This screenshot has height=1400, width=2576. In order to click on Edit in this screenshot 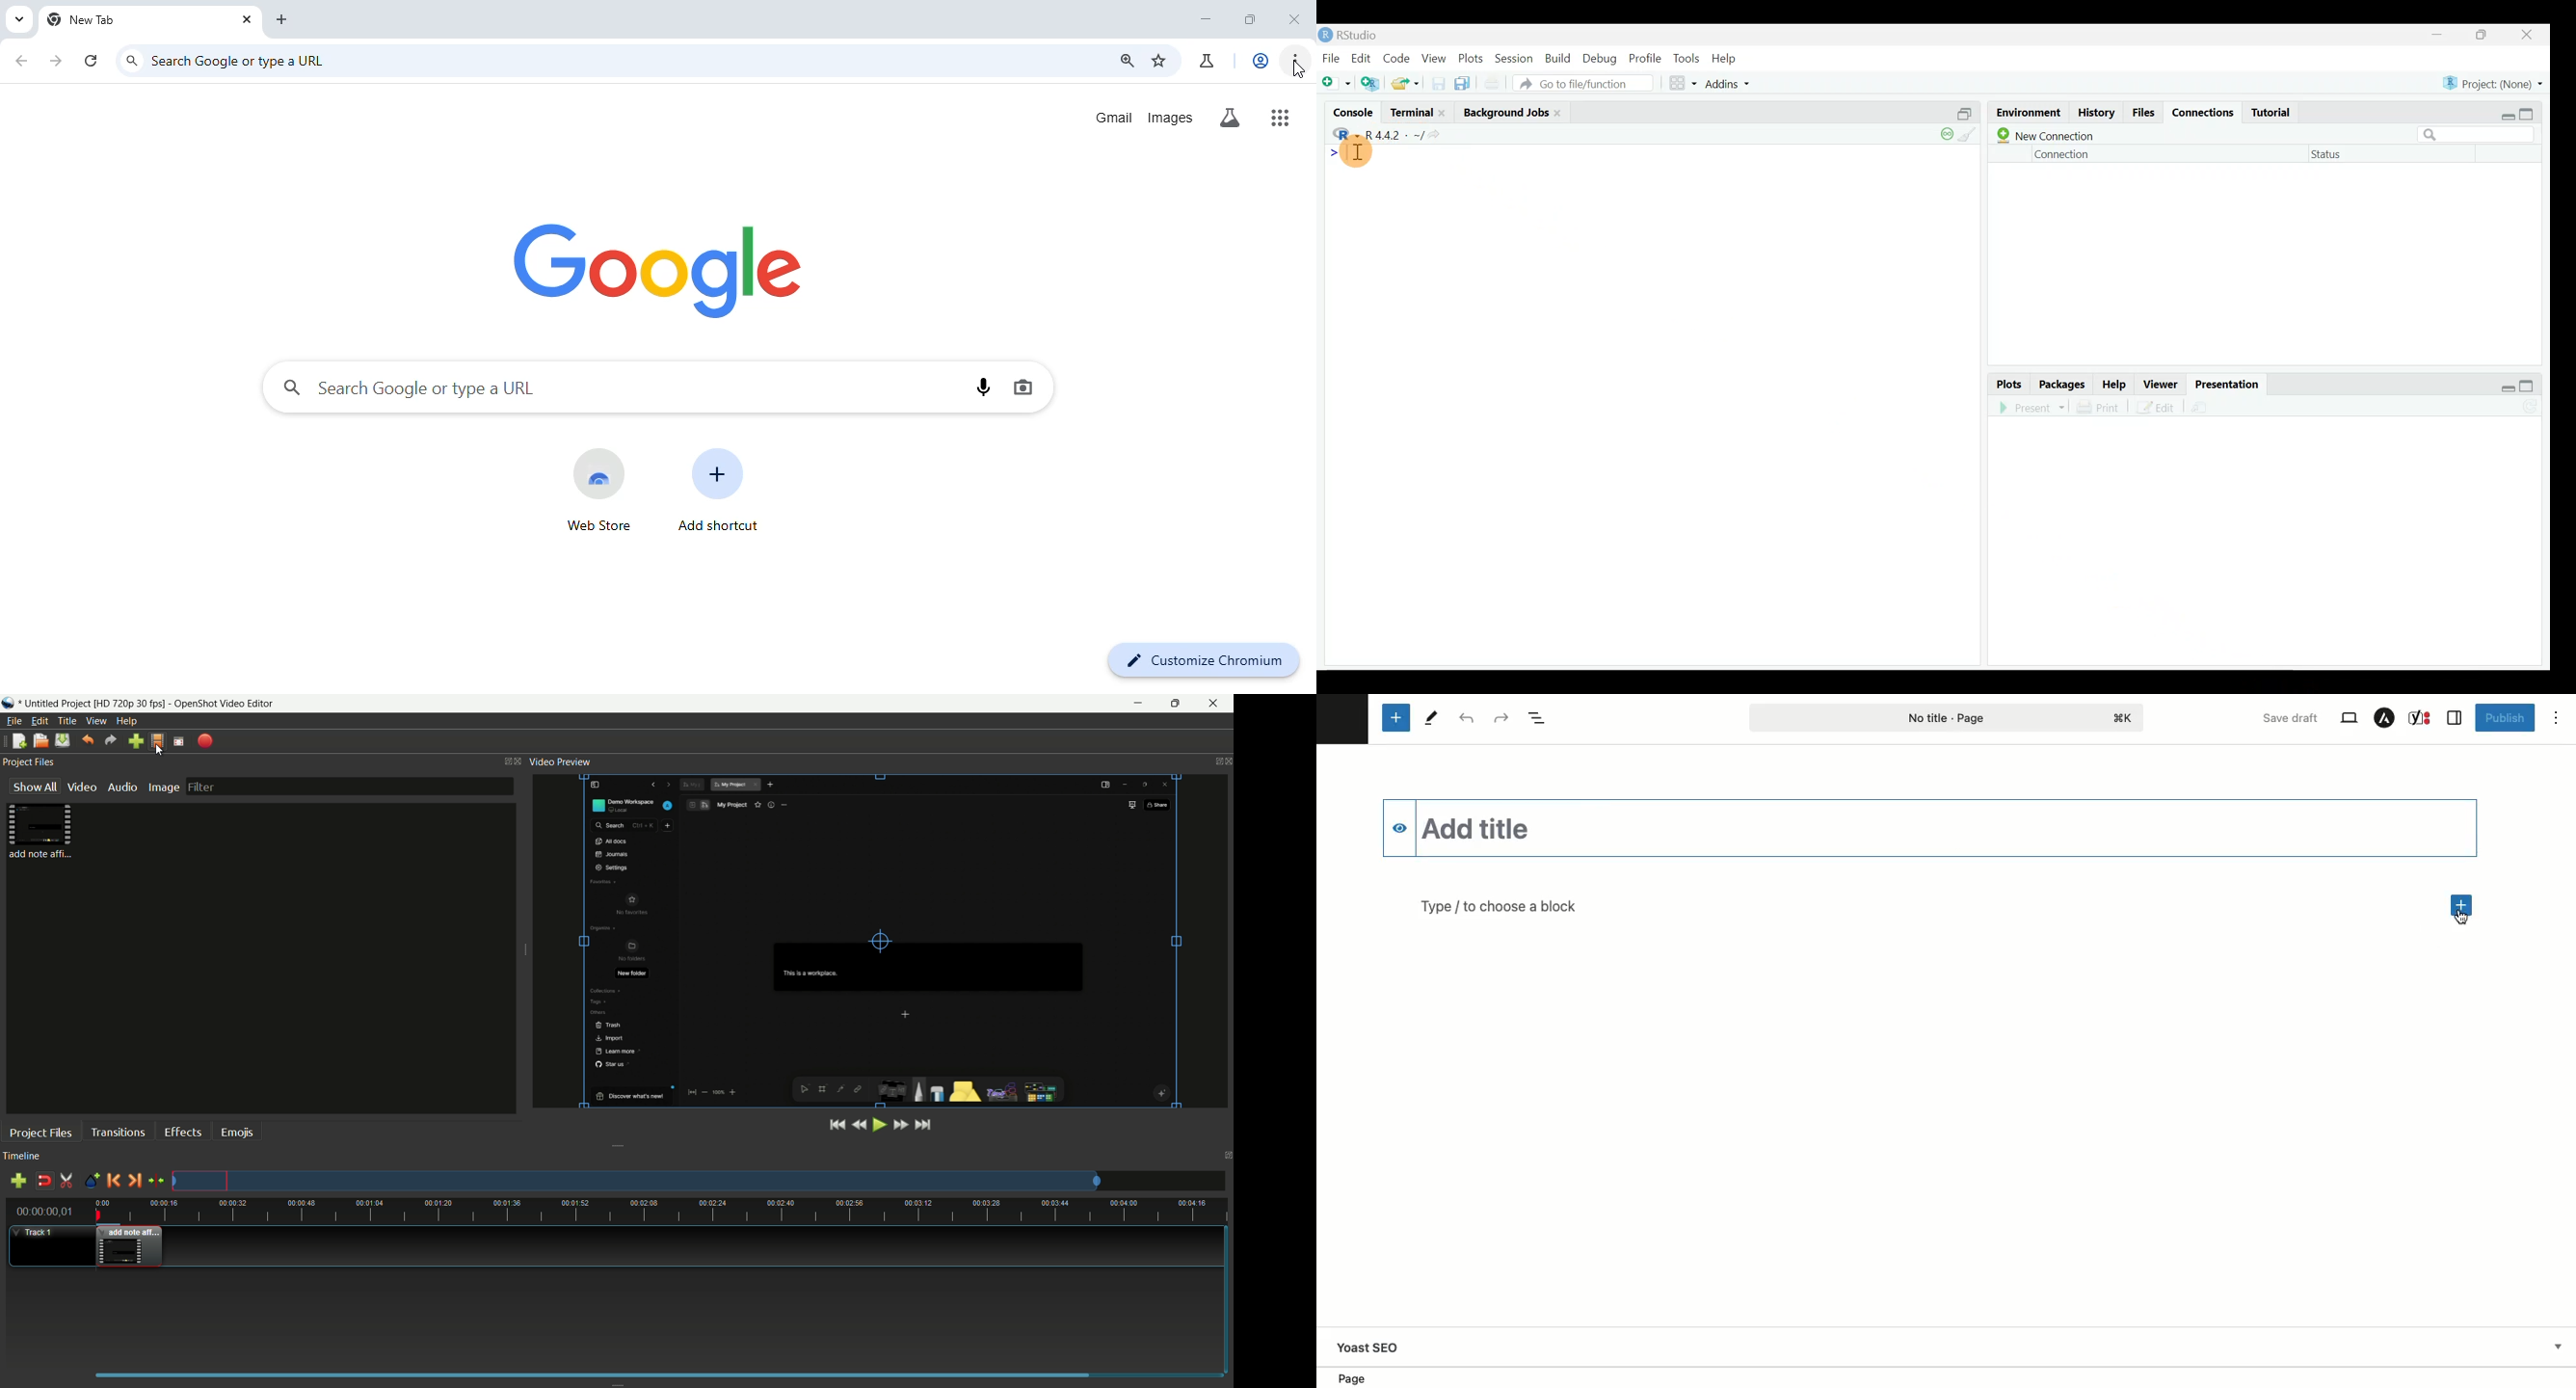, I will do `click(1363, 57)`.